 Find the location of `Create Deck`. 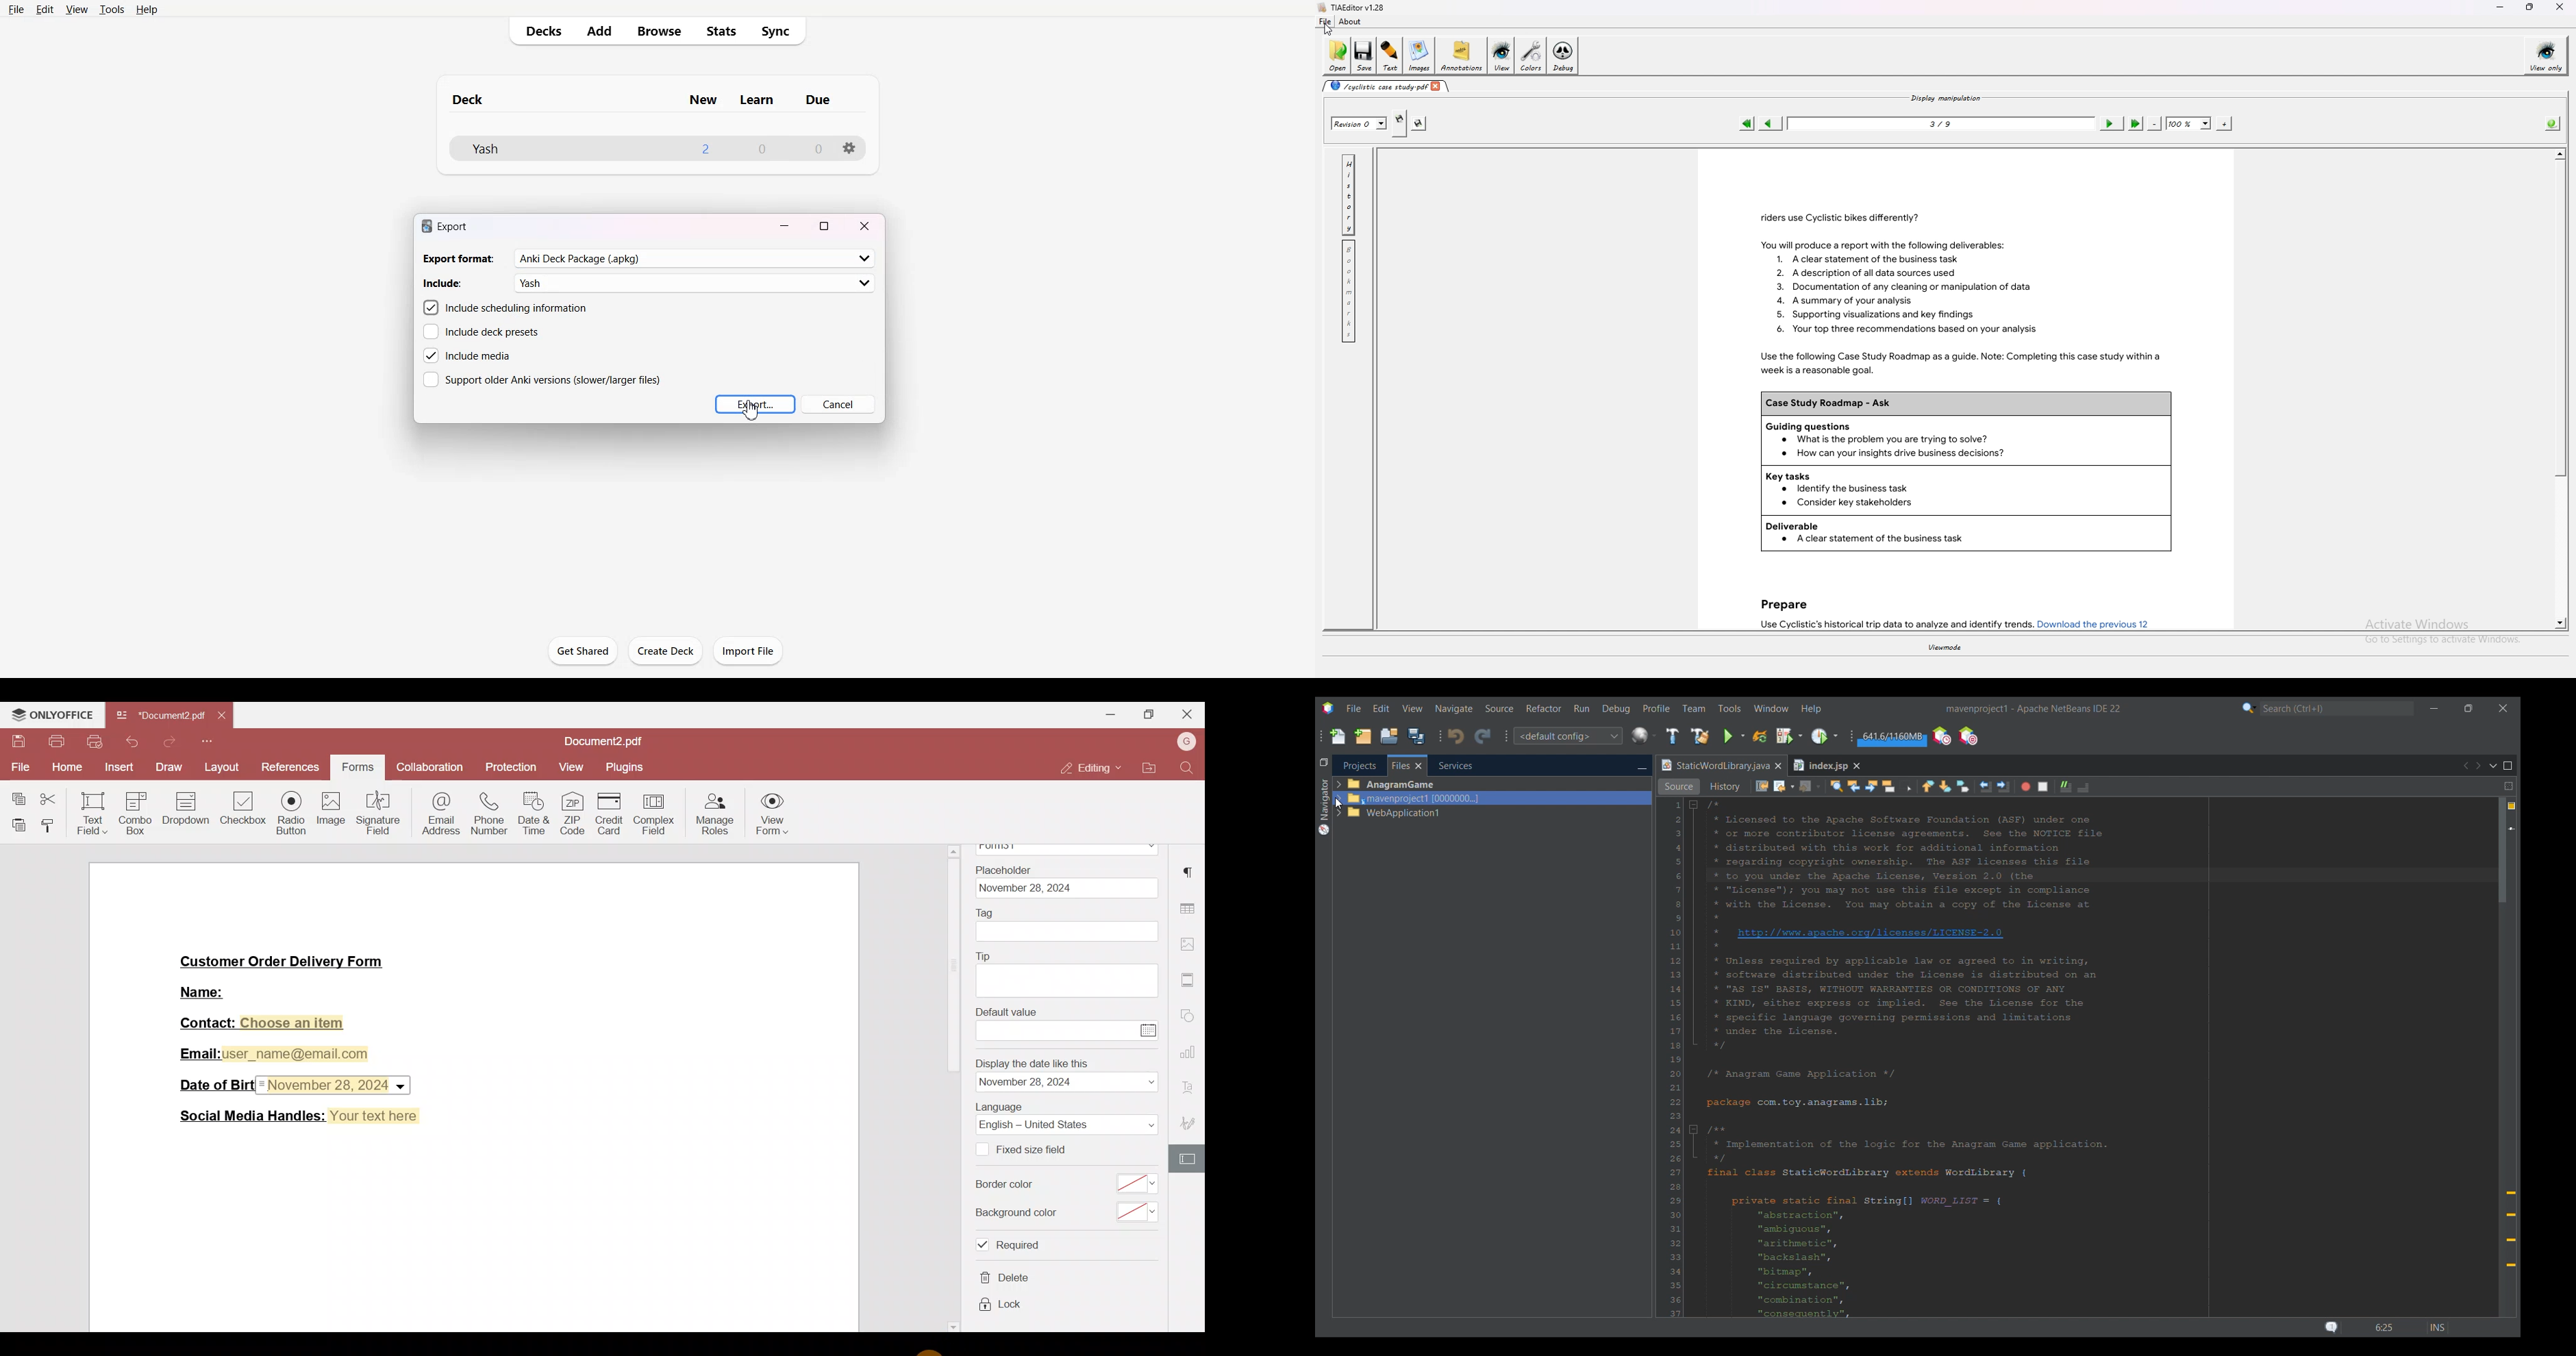

Create Deck is located at coordinates (665, 651).